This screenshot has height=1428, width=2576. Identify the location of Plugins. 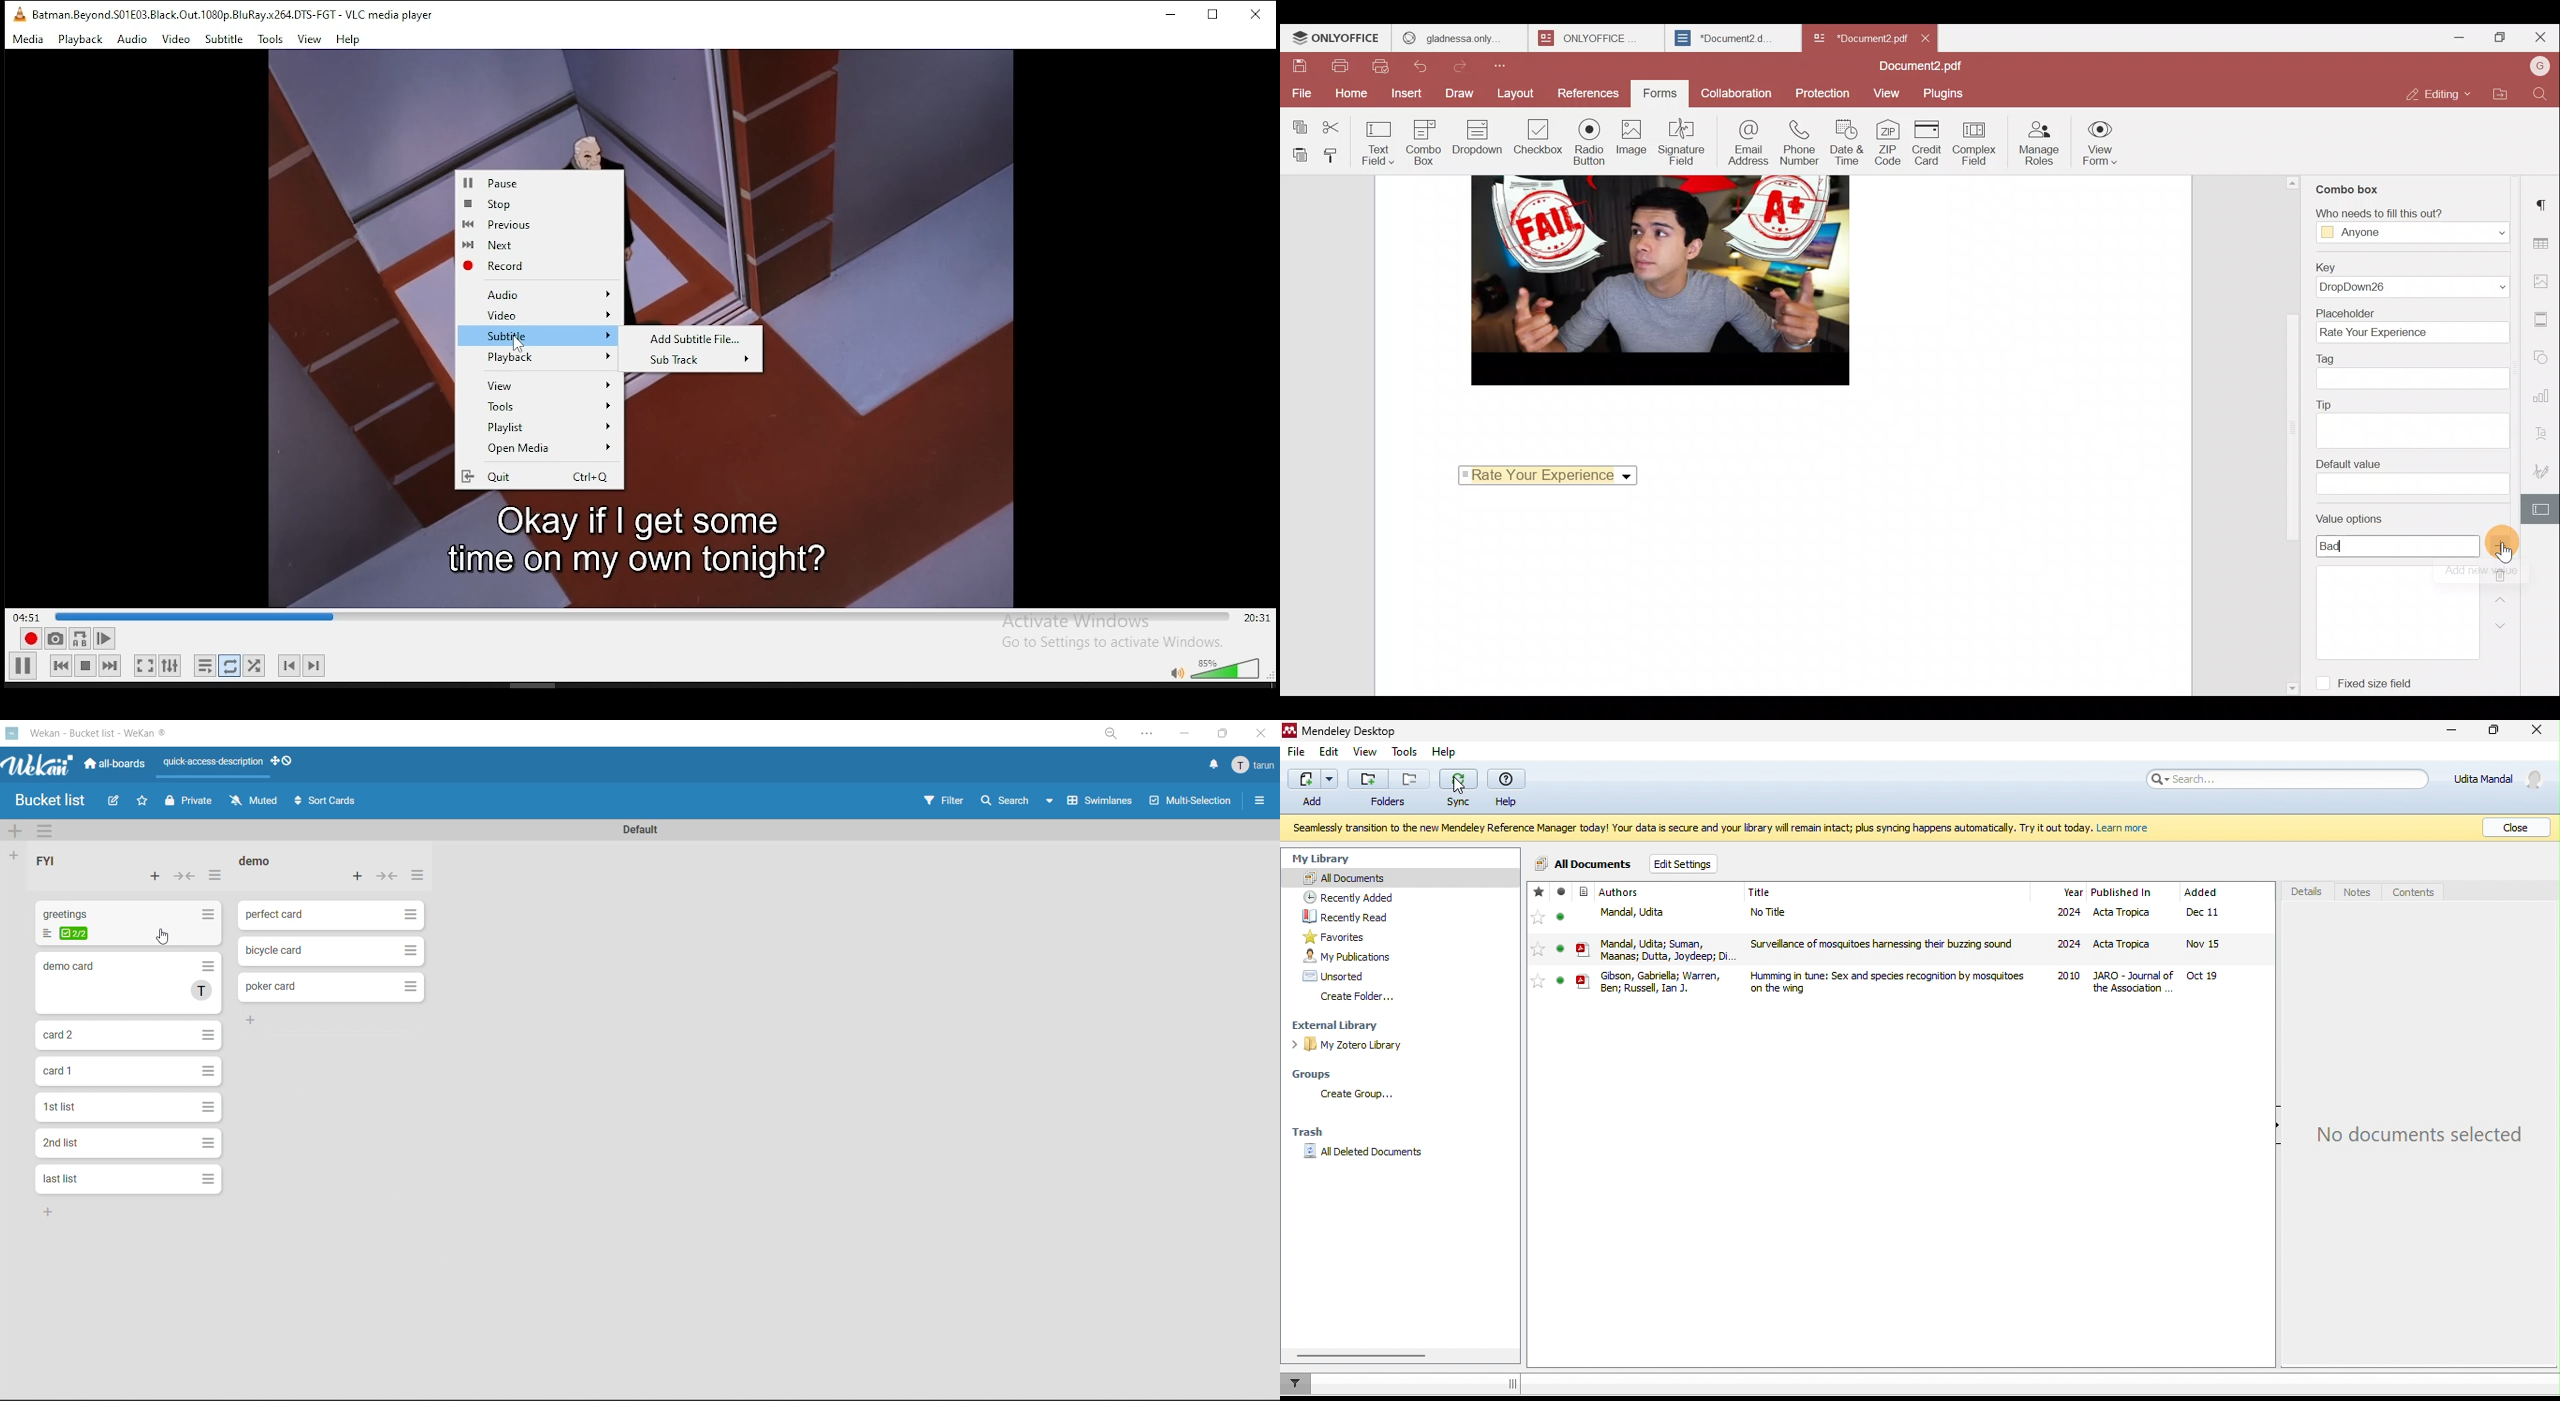
(1945, 93).